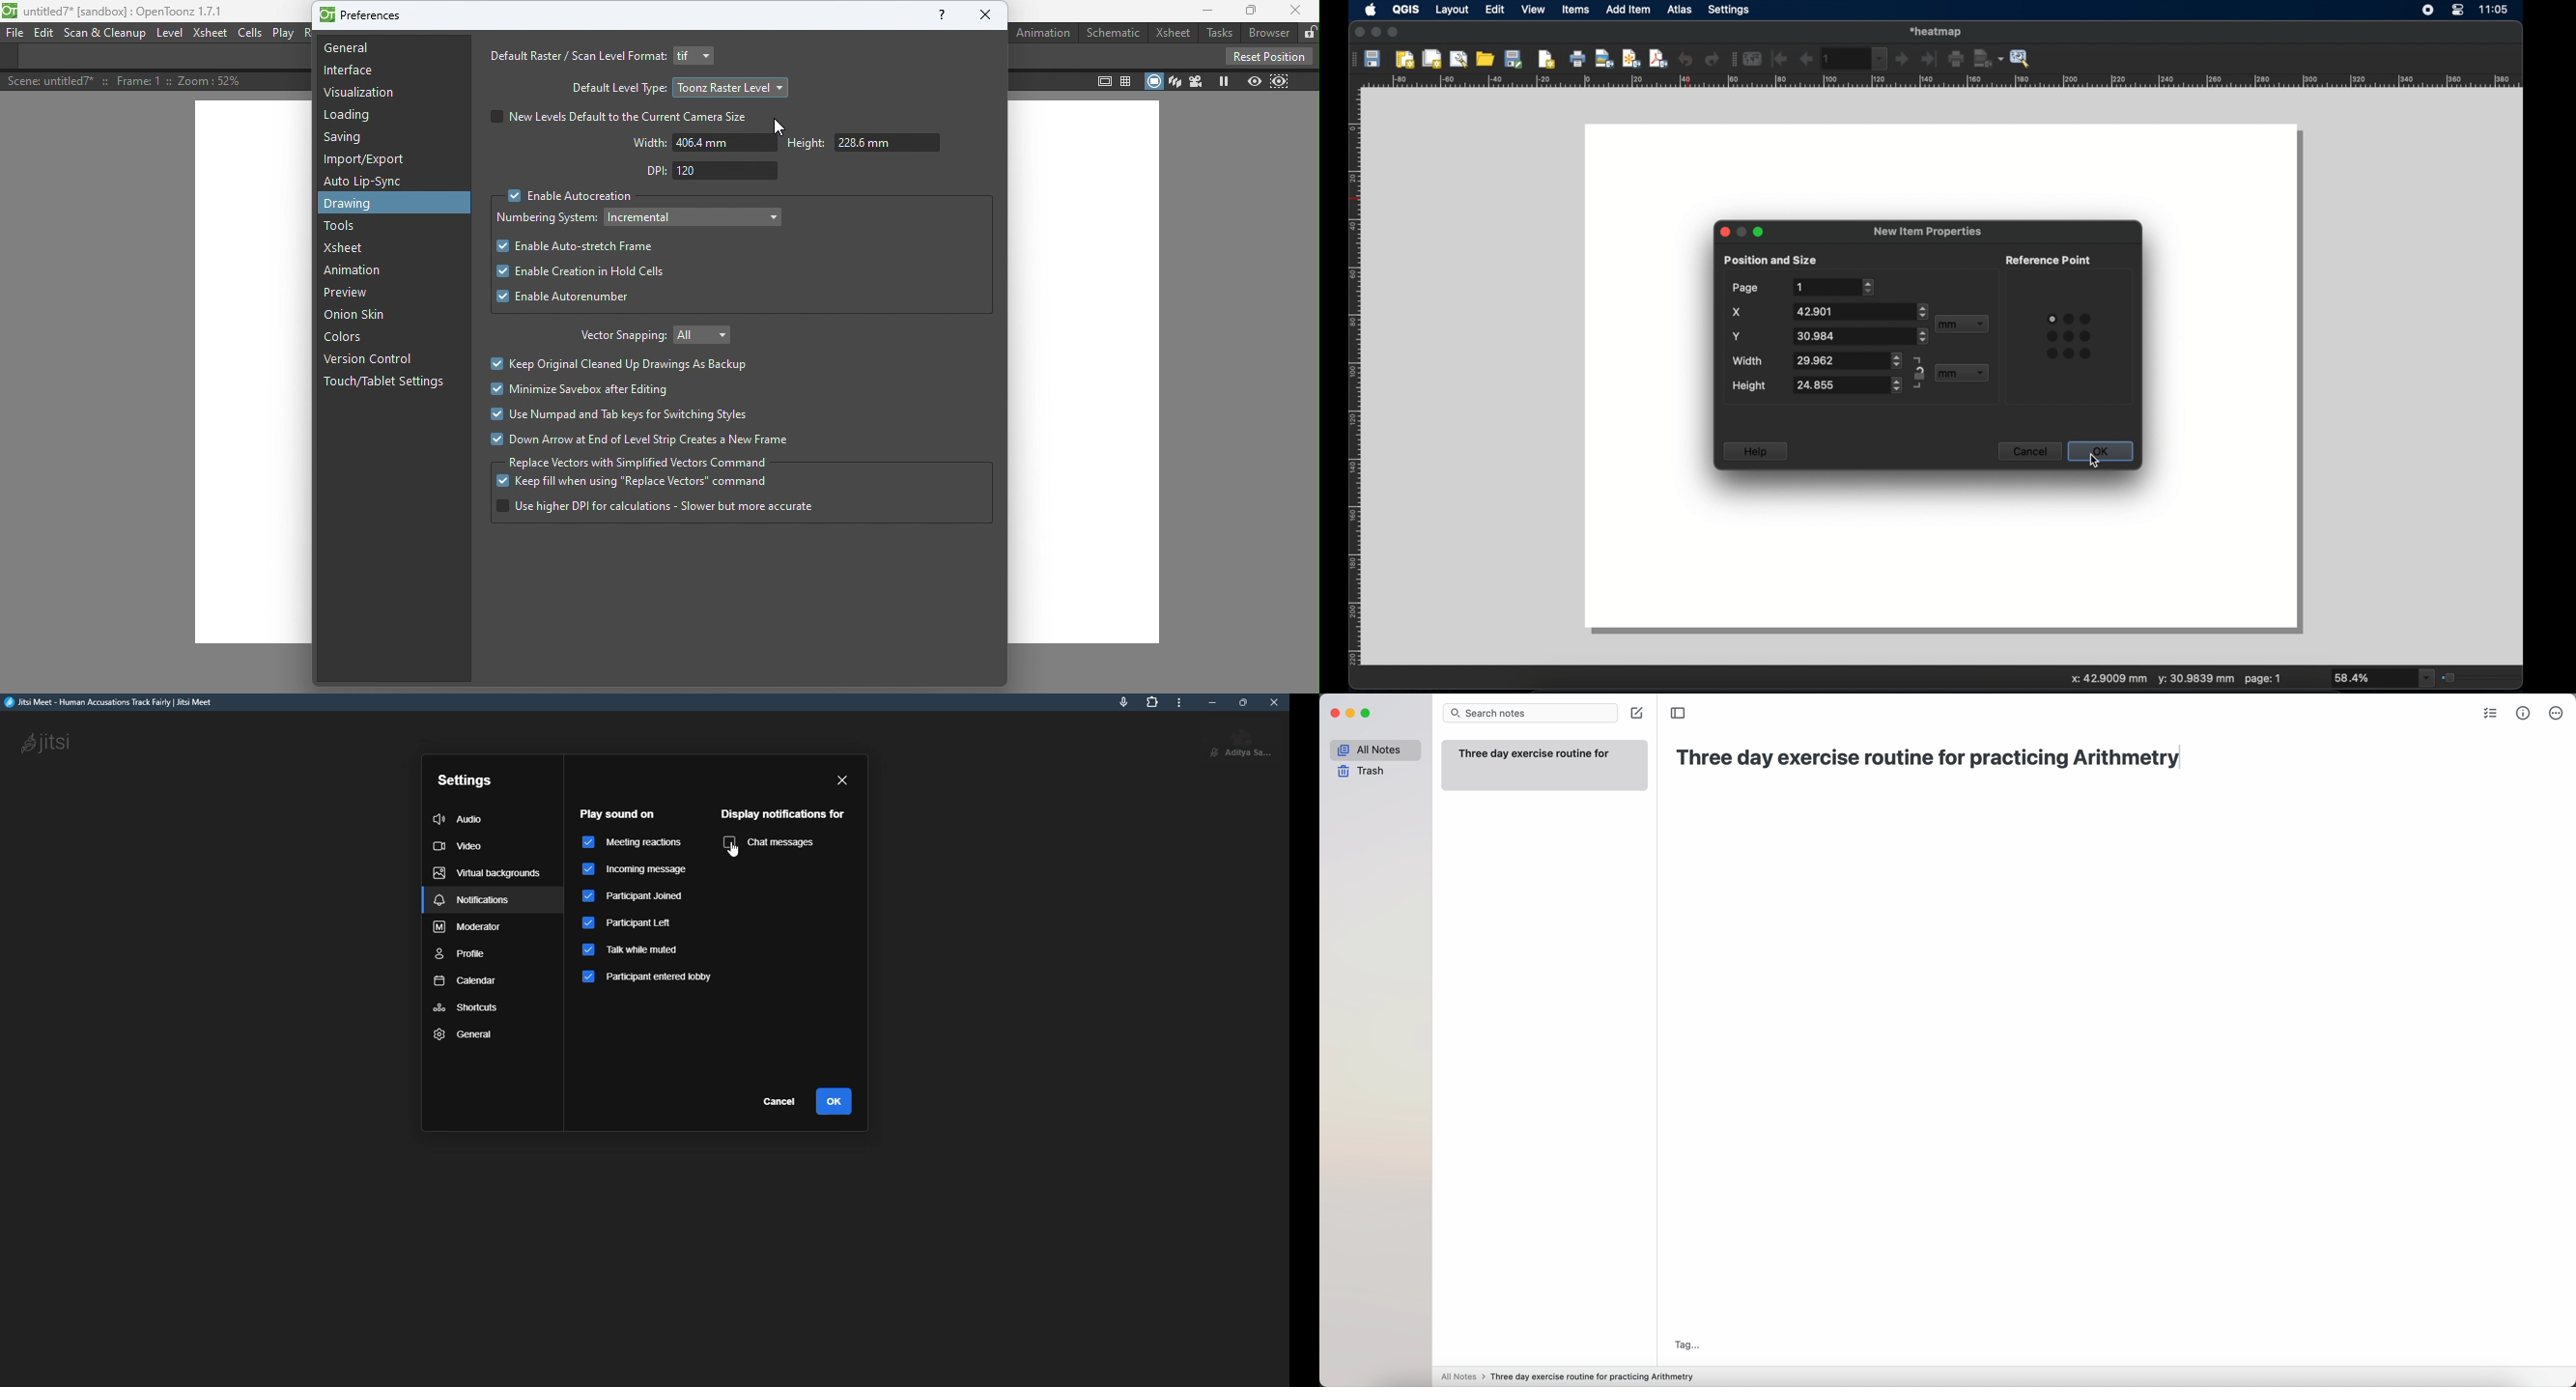 Image resolution: width=2576 pixels, height=1400 pixels. I want to click on duplicate layout, so click(1433, 58).